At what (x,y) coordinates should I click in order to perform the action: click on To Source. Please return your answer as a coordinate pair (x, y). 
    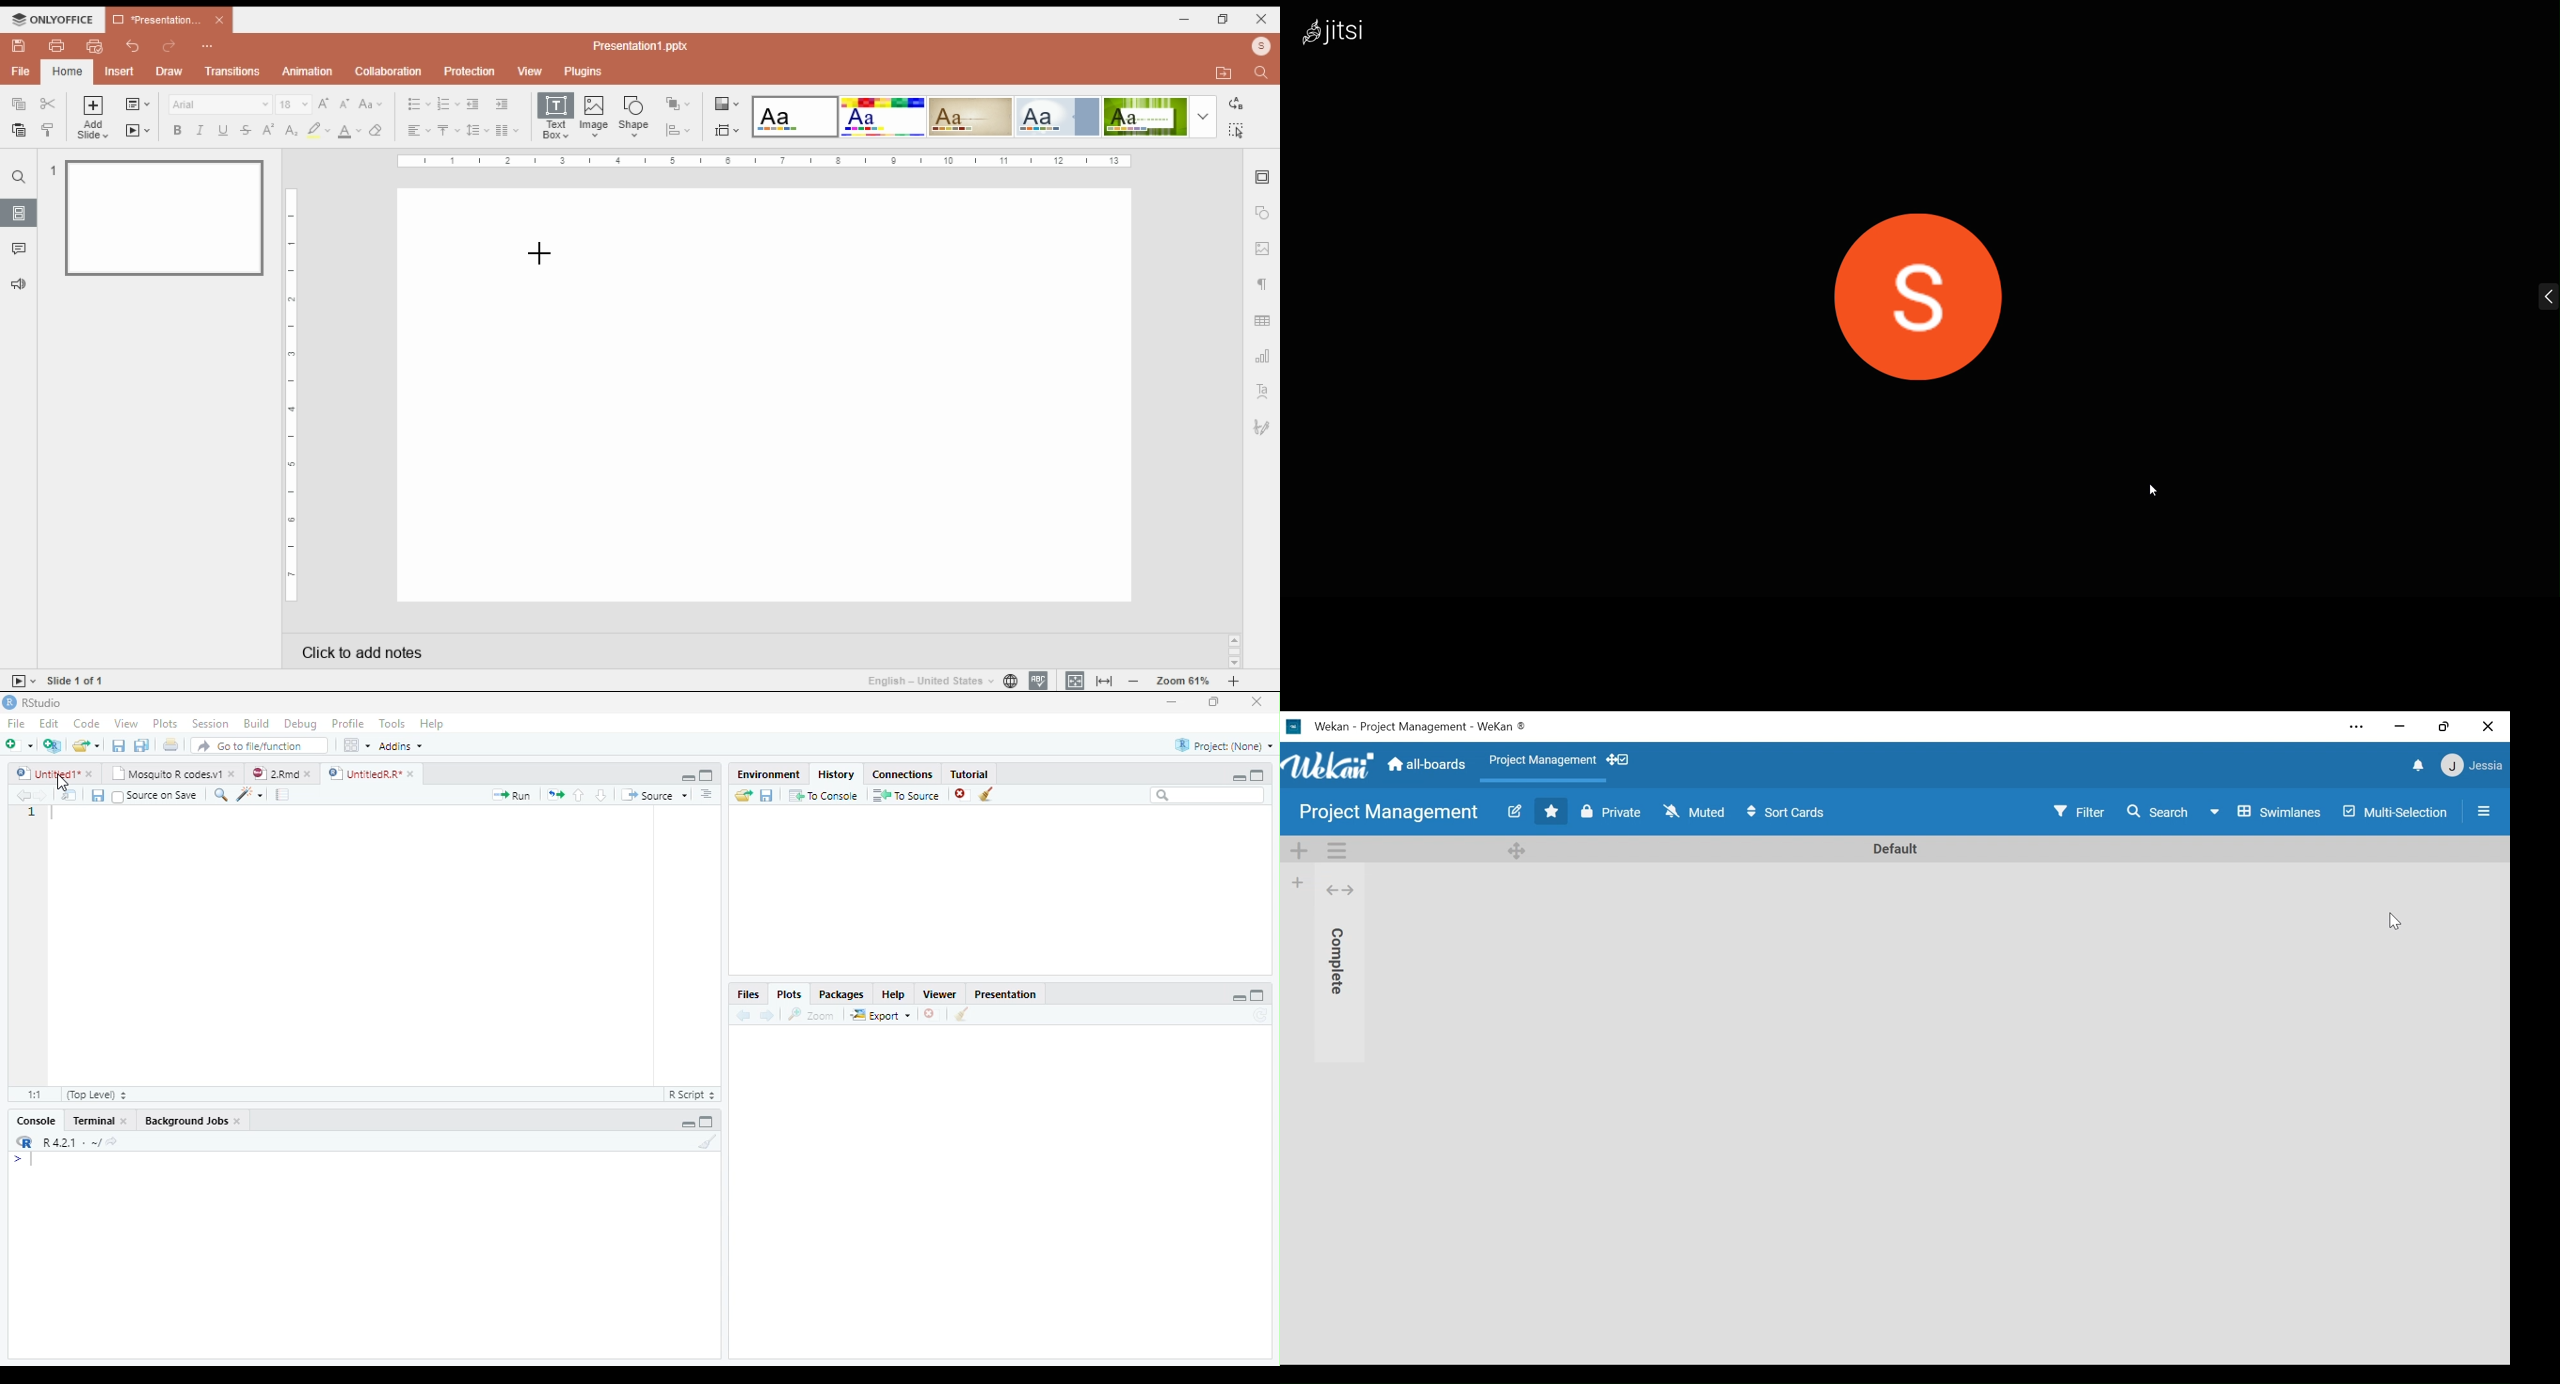
    Looking at the image, I should click on (905, 796).